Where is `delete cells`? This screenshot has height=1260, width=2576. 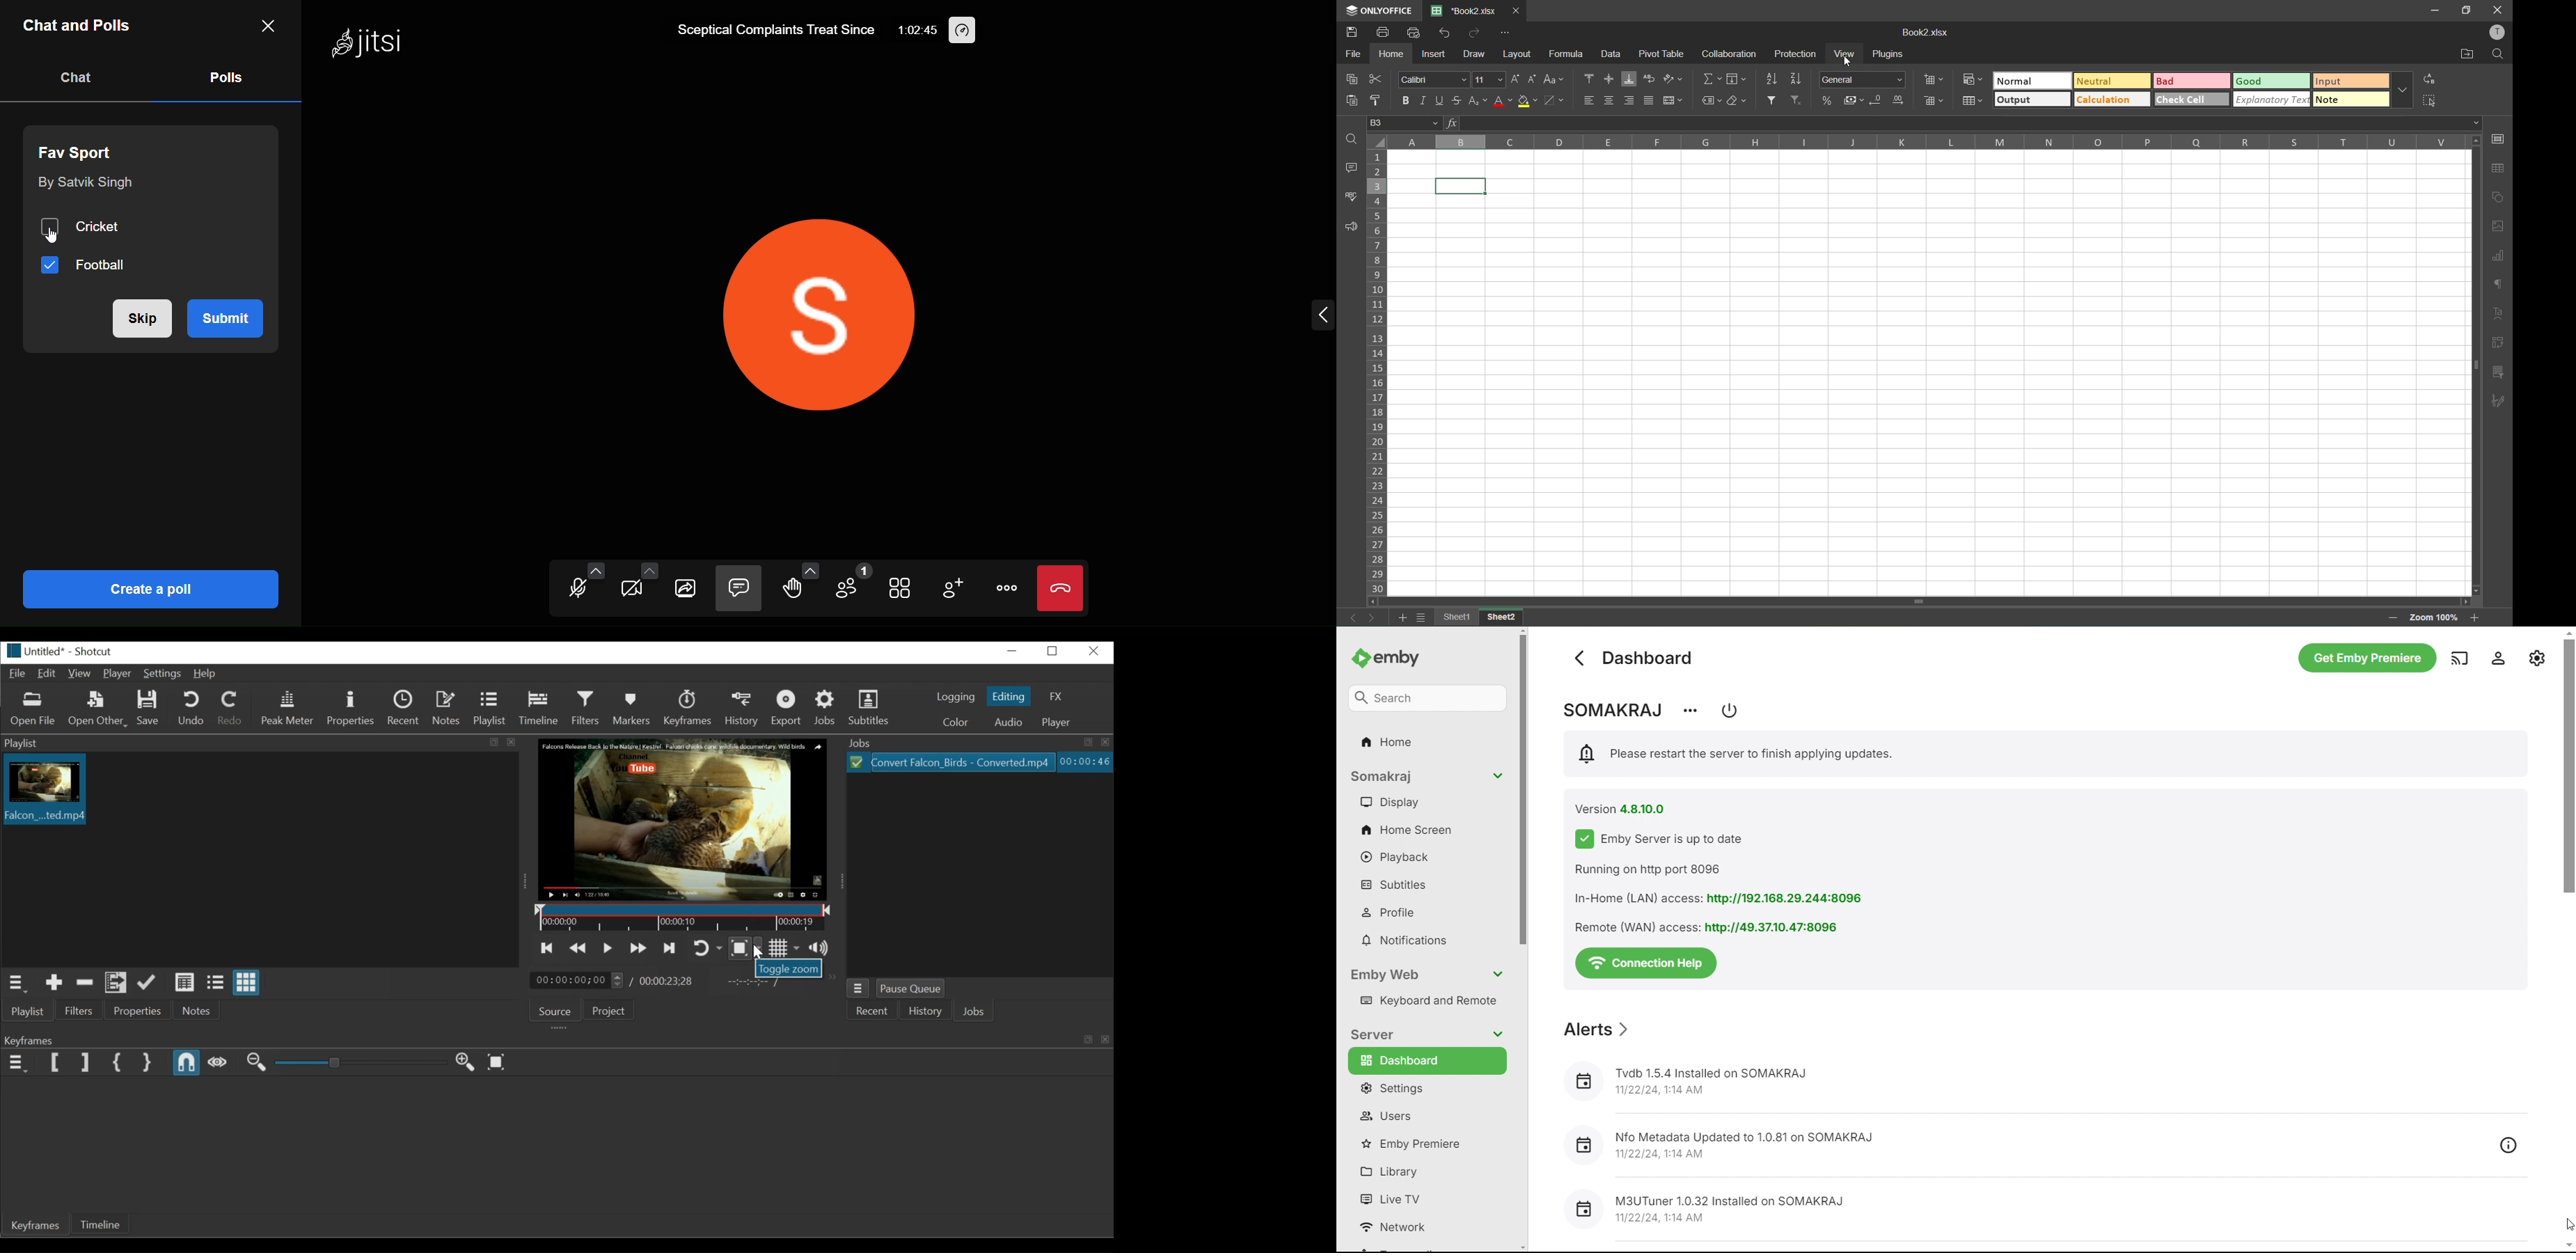
delete cells is located at coordinates (1935, 99).